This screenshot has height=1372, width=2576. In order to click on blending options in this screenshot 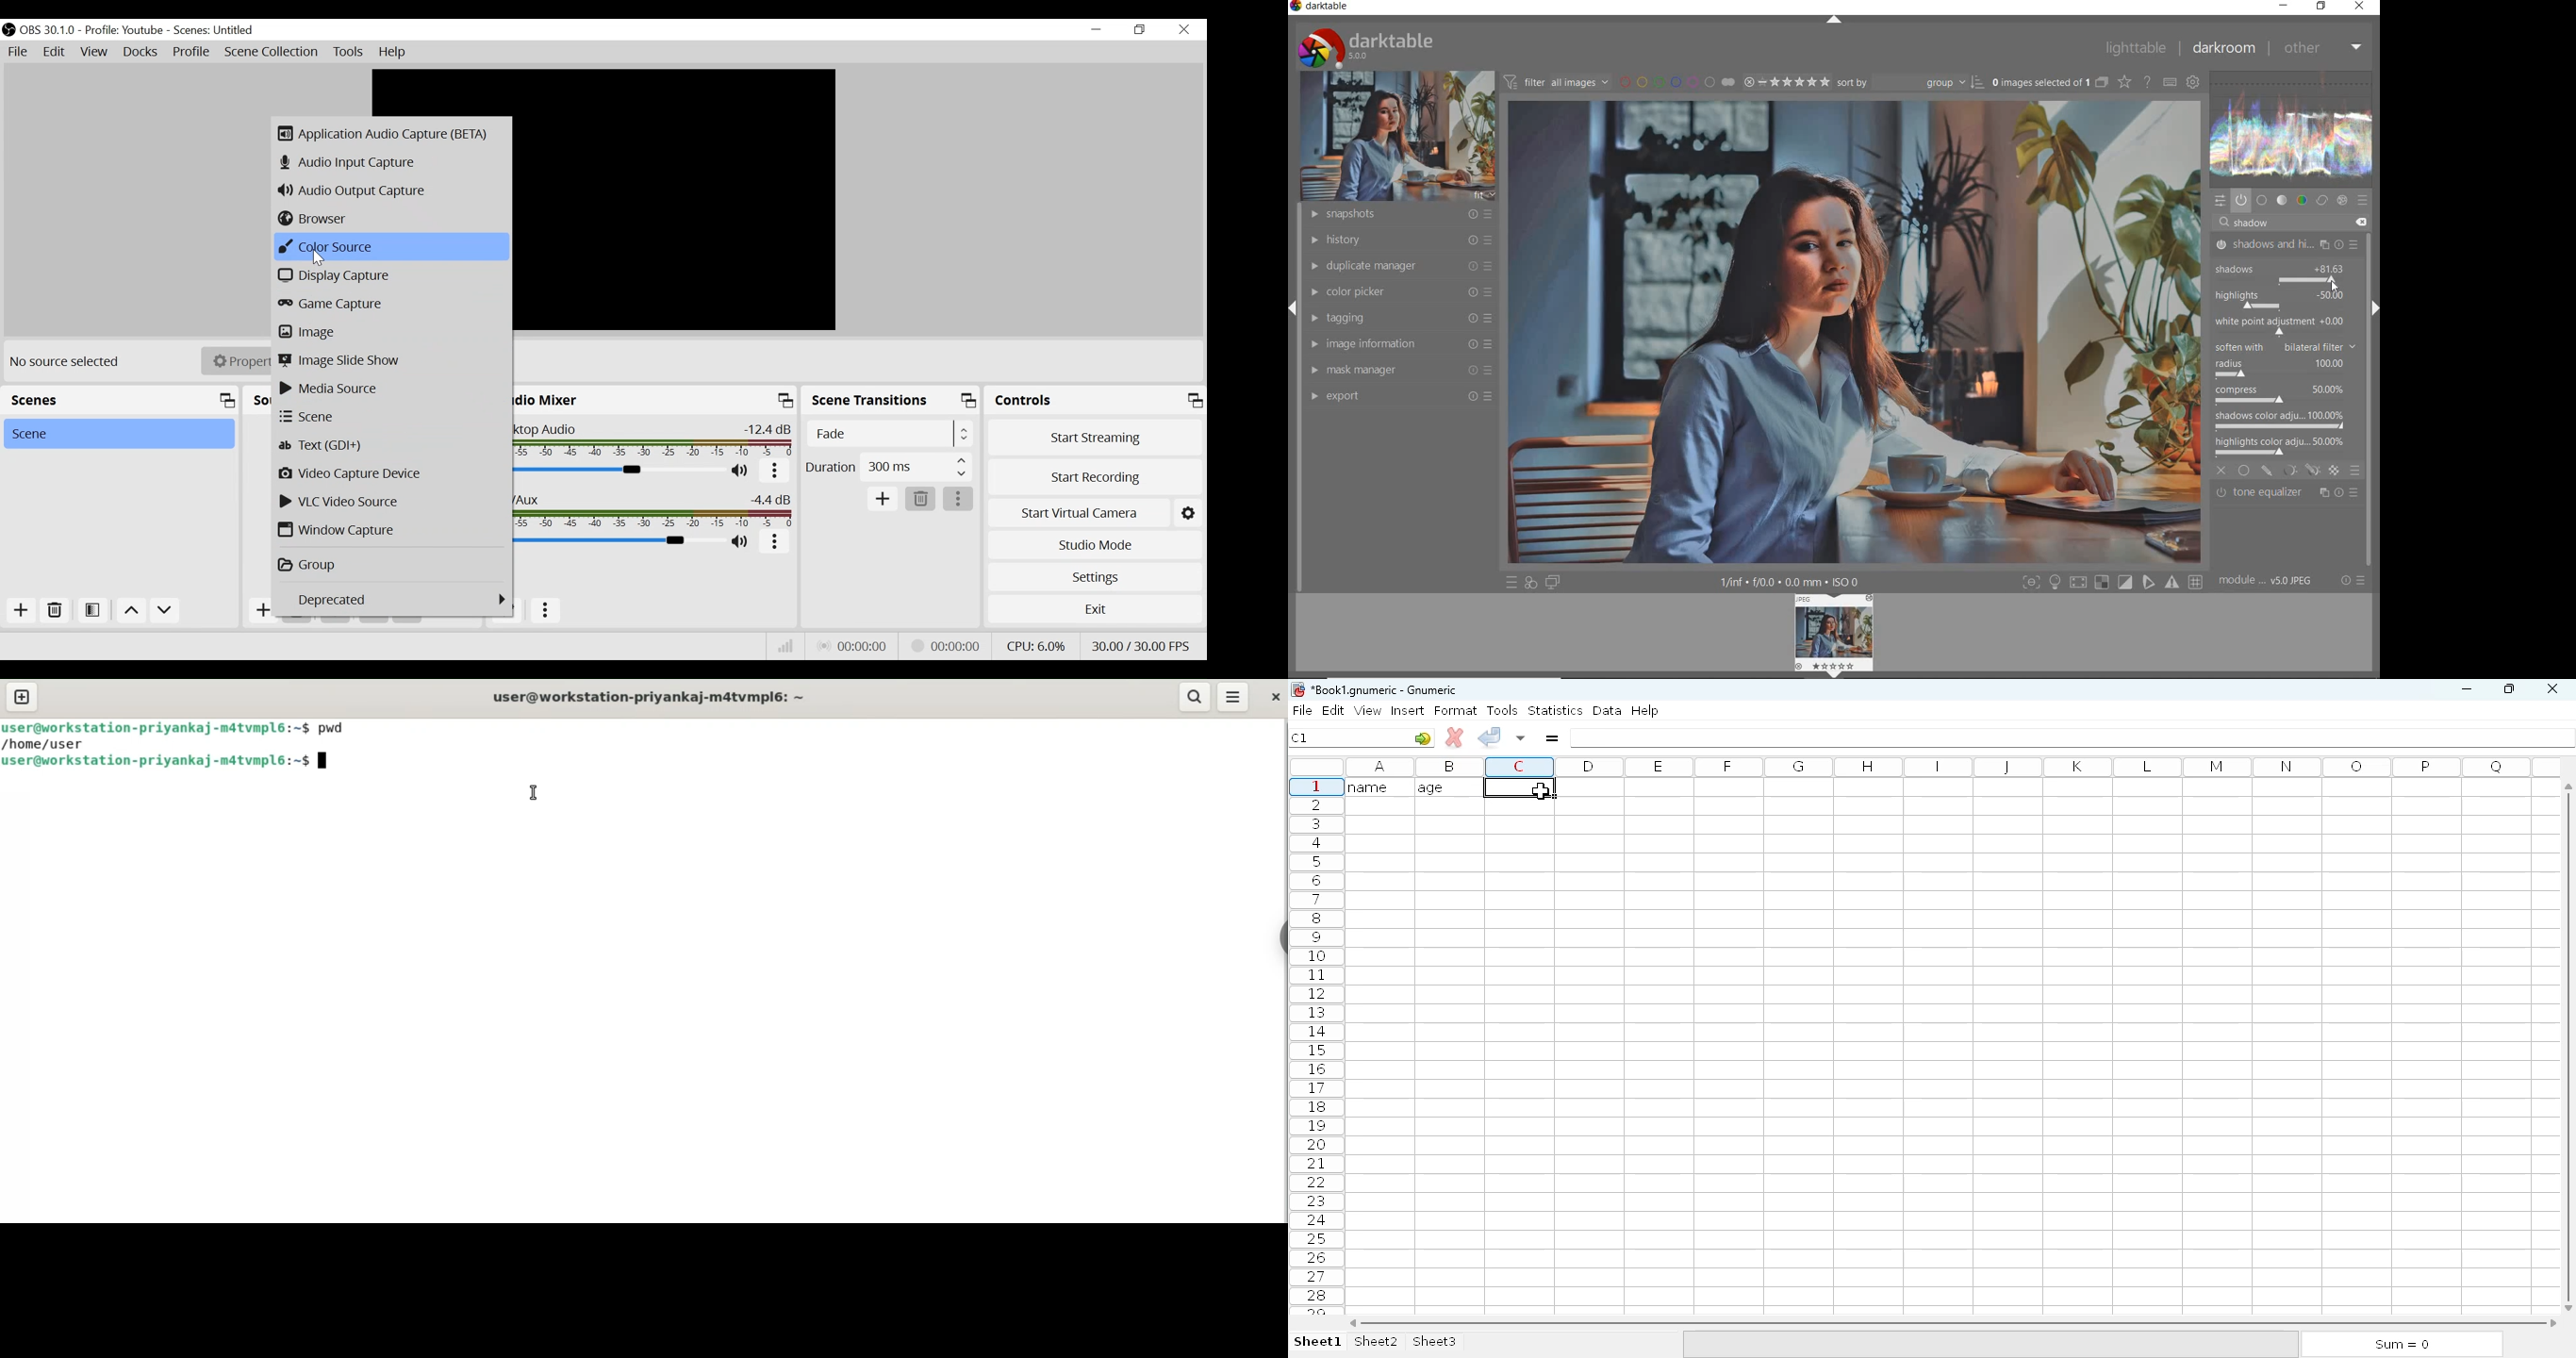, I will do `click(2356, 470)`.